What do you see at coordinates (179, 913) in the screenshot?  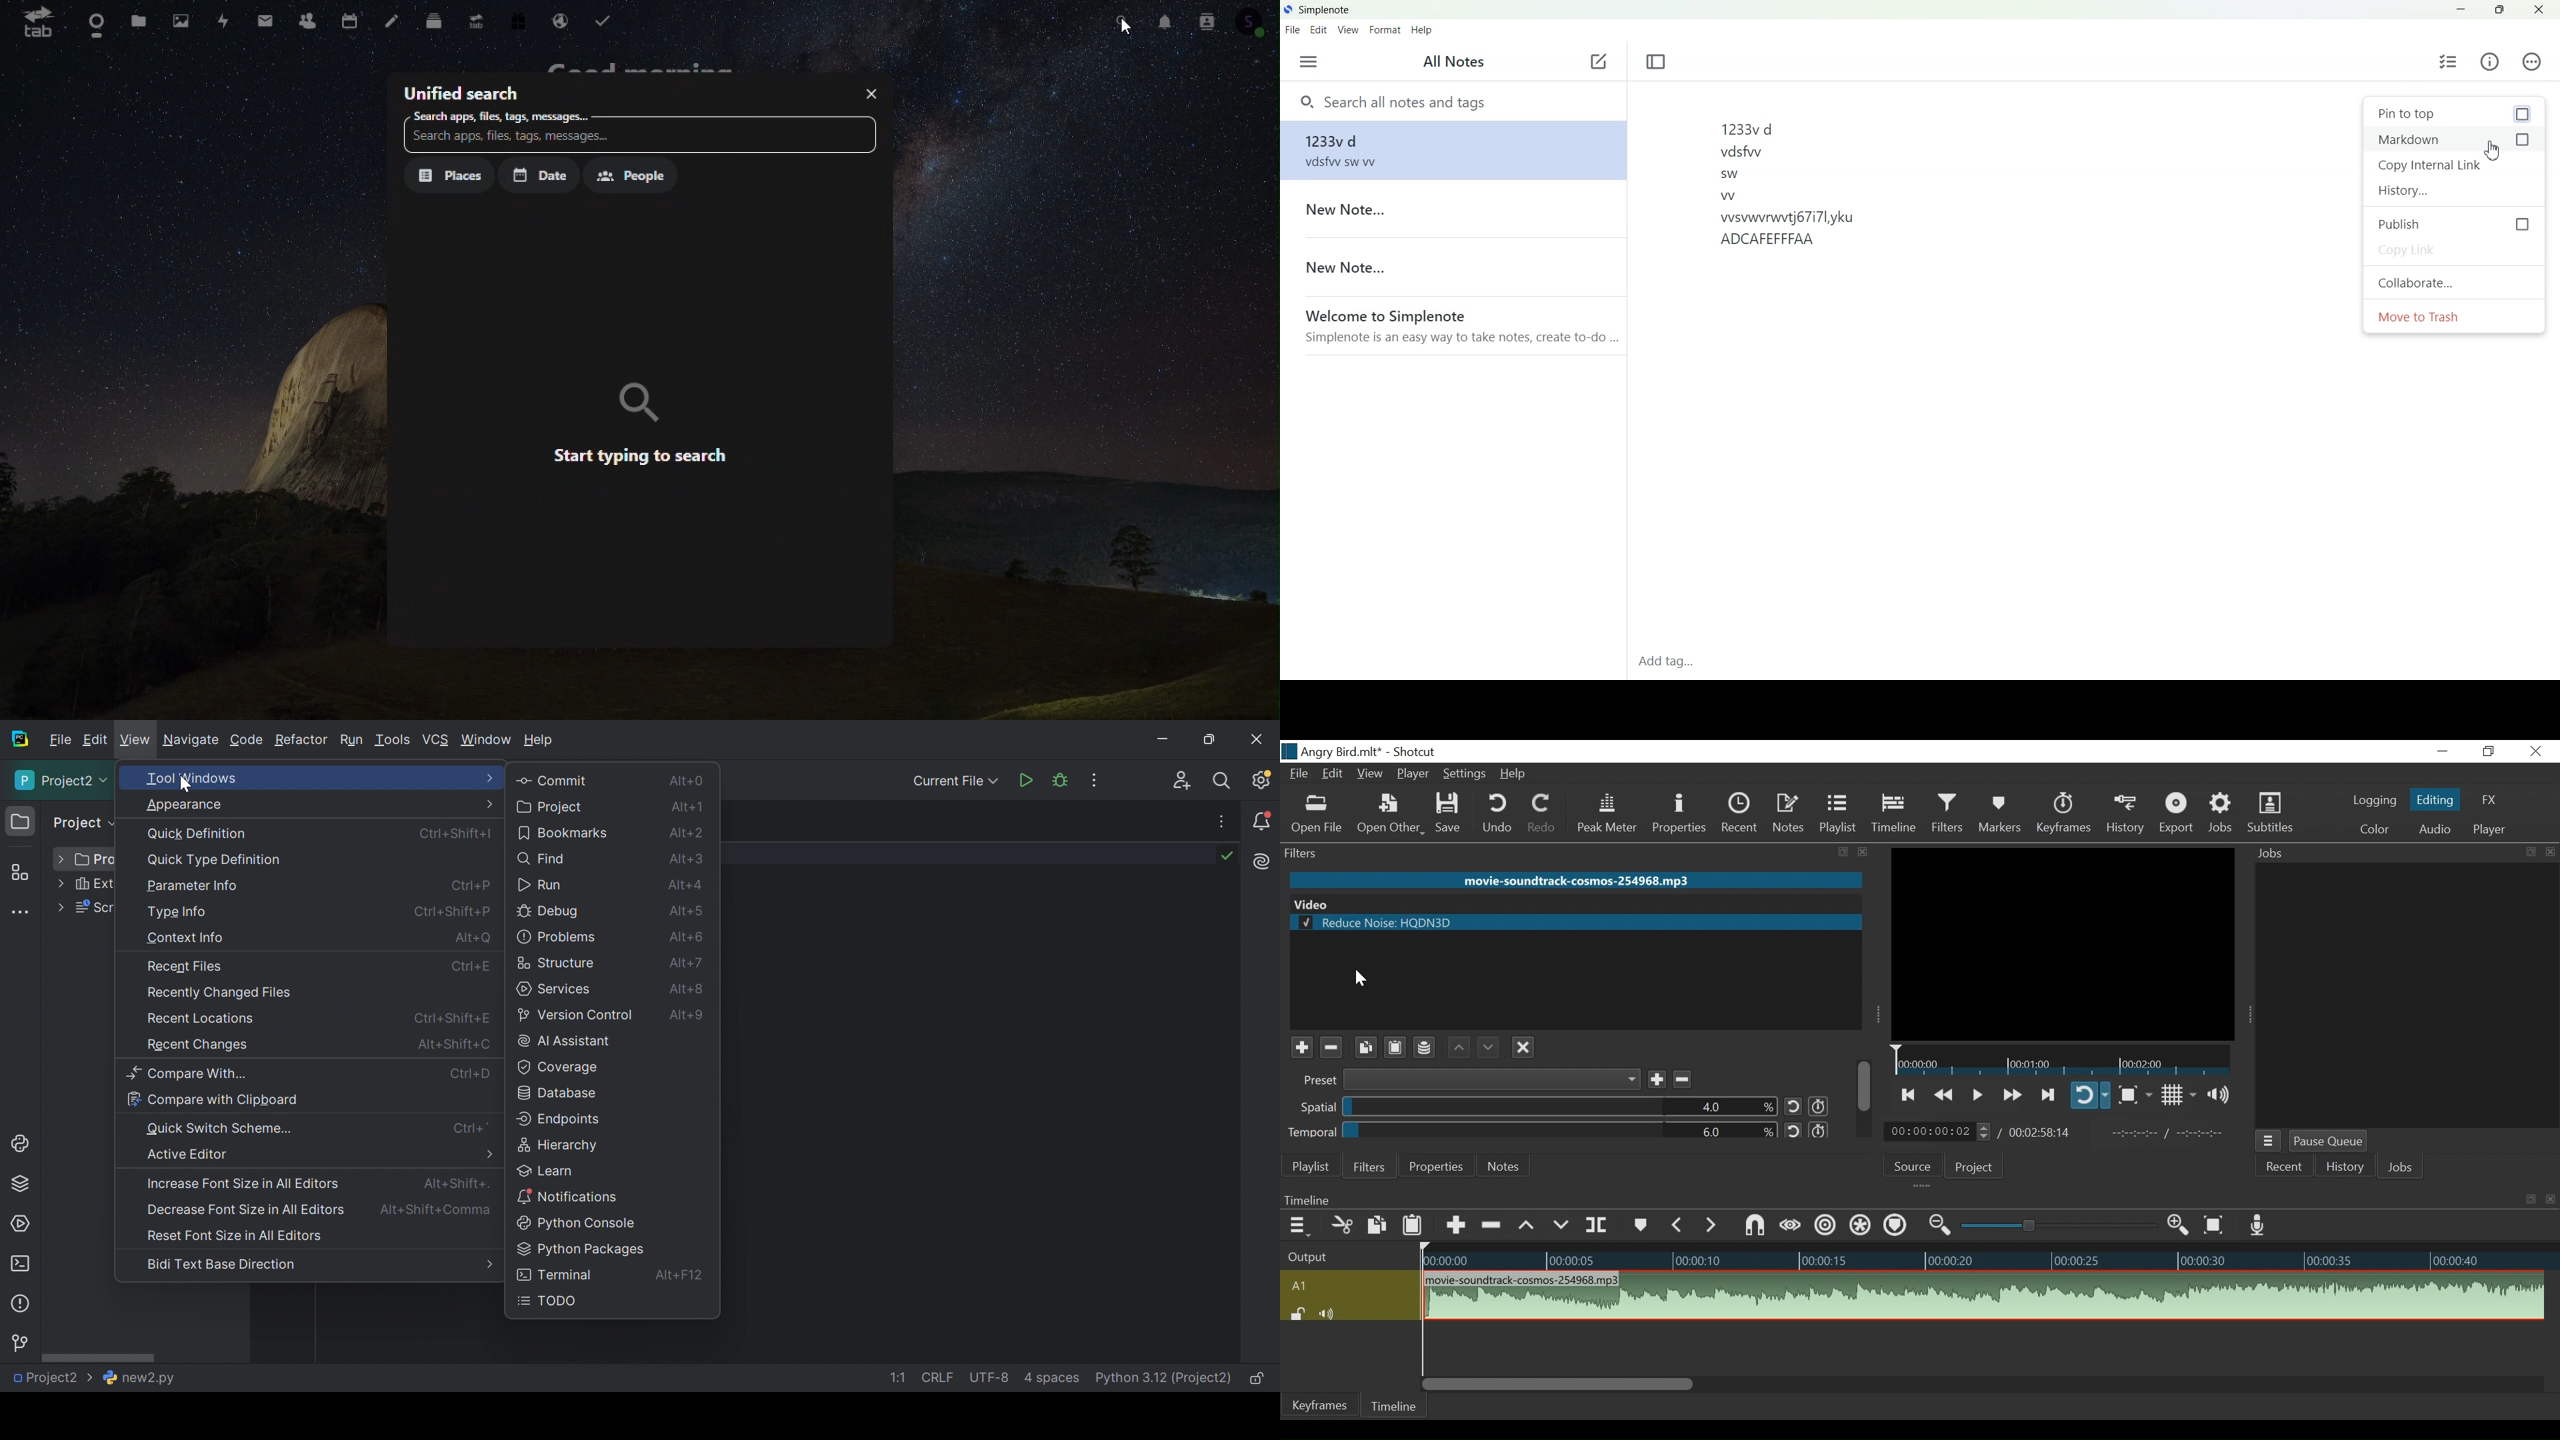 I see `Type info` at bounding box center [179, 913].